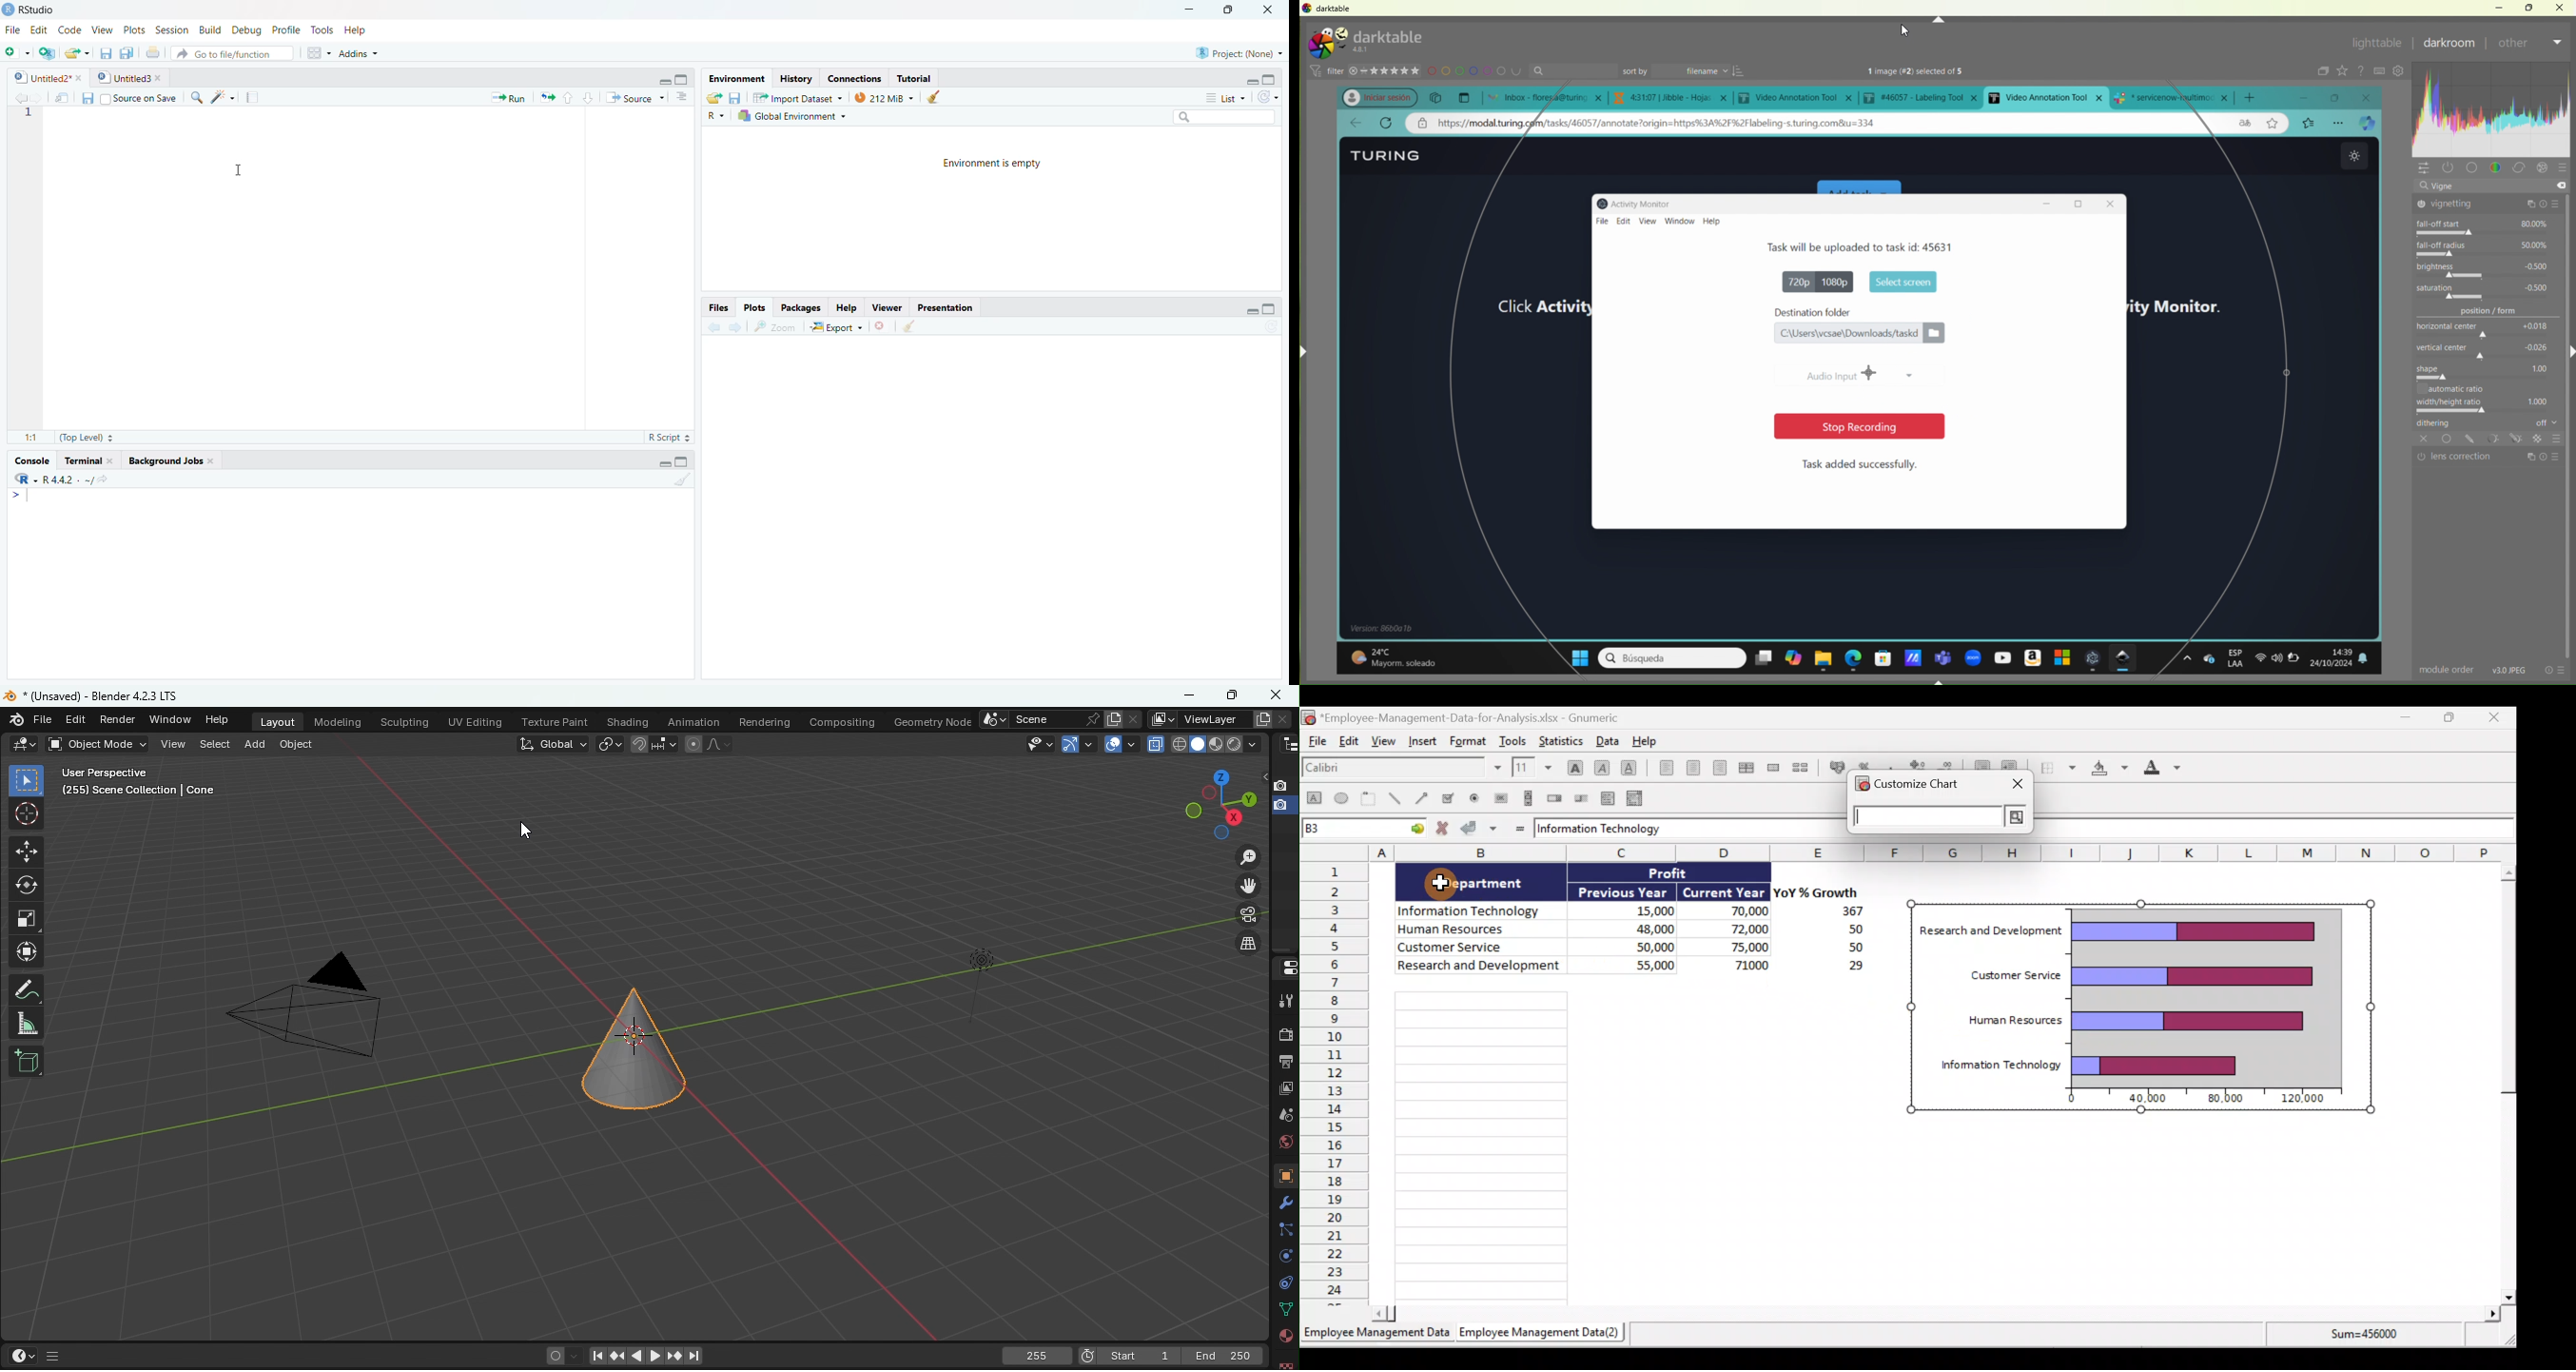 Image resolution: width=2576 pixels, height=1372 pixels. Describe the element at coordinates (1385, 746) in the screenshot. I see `View` at that location.